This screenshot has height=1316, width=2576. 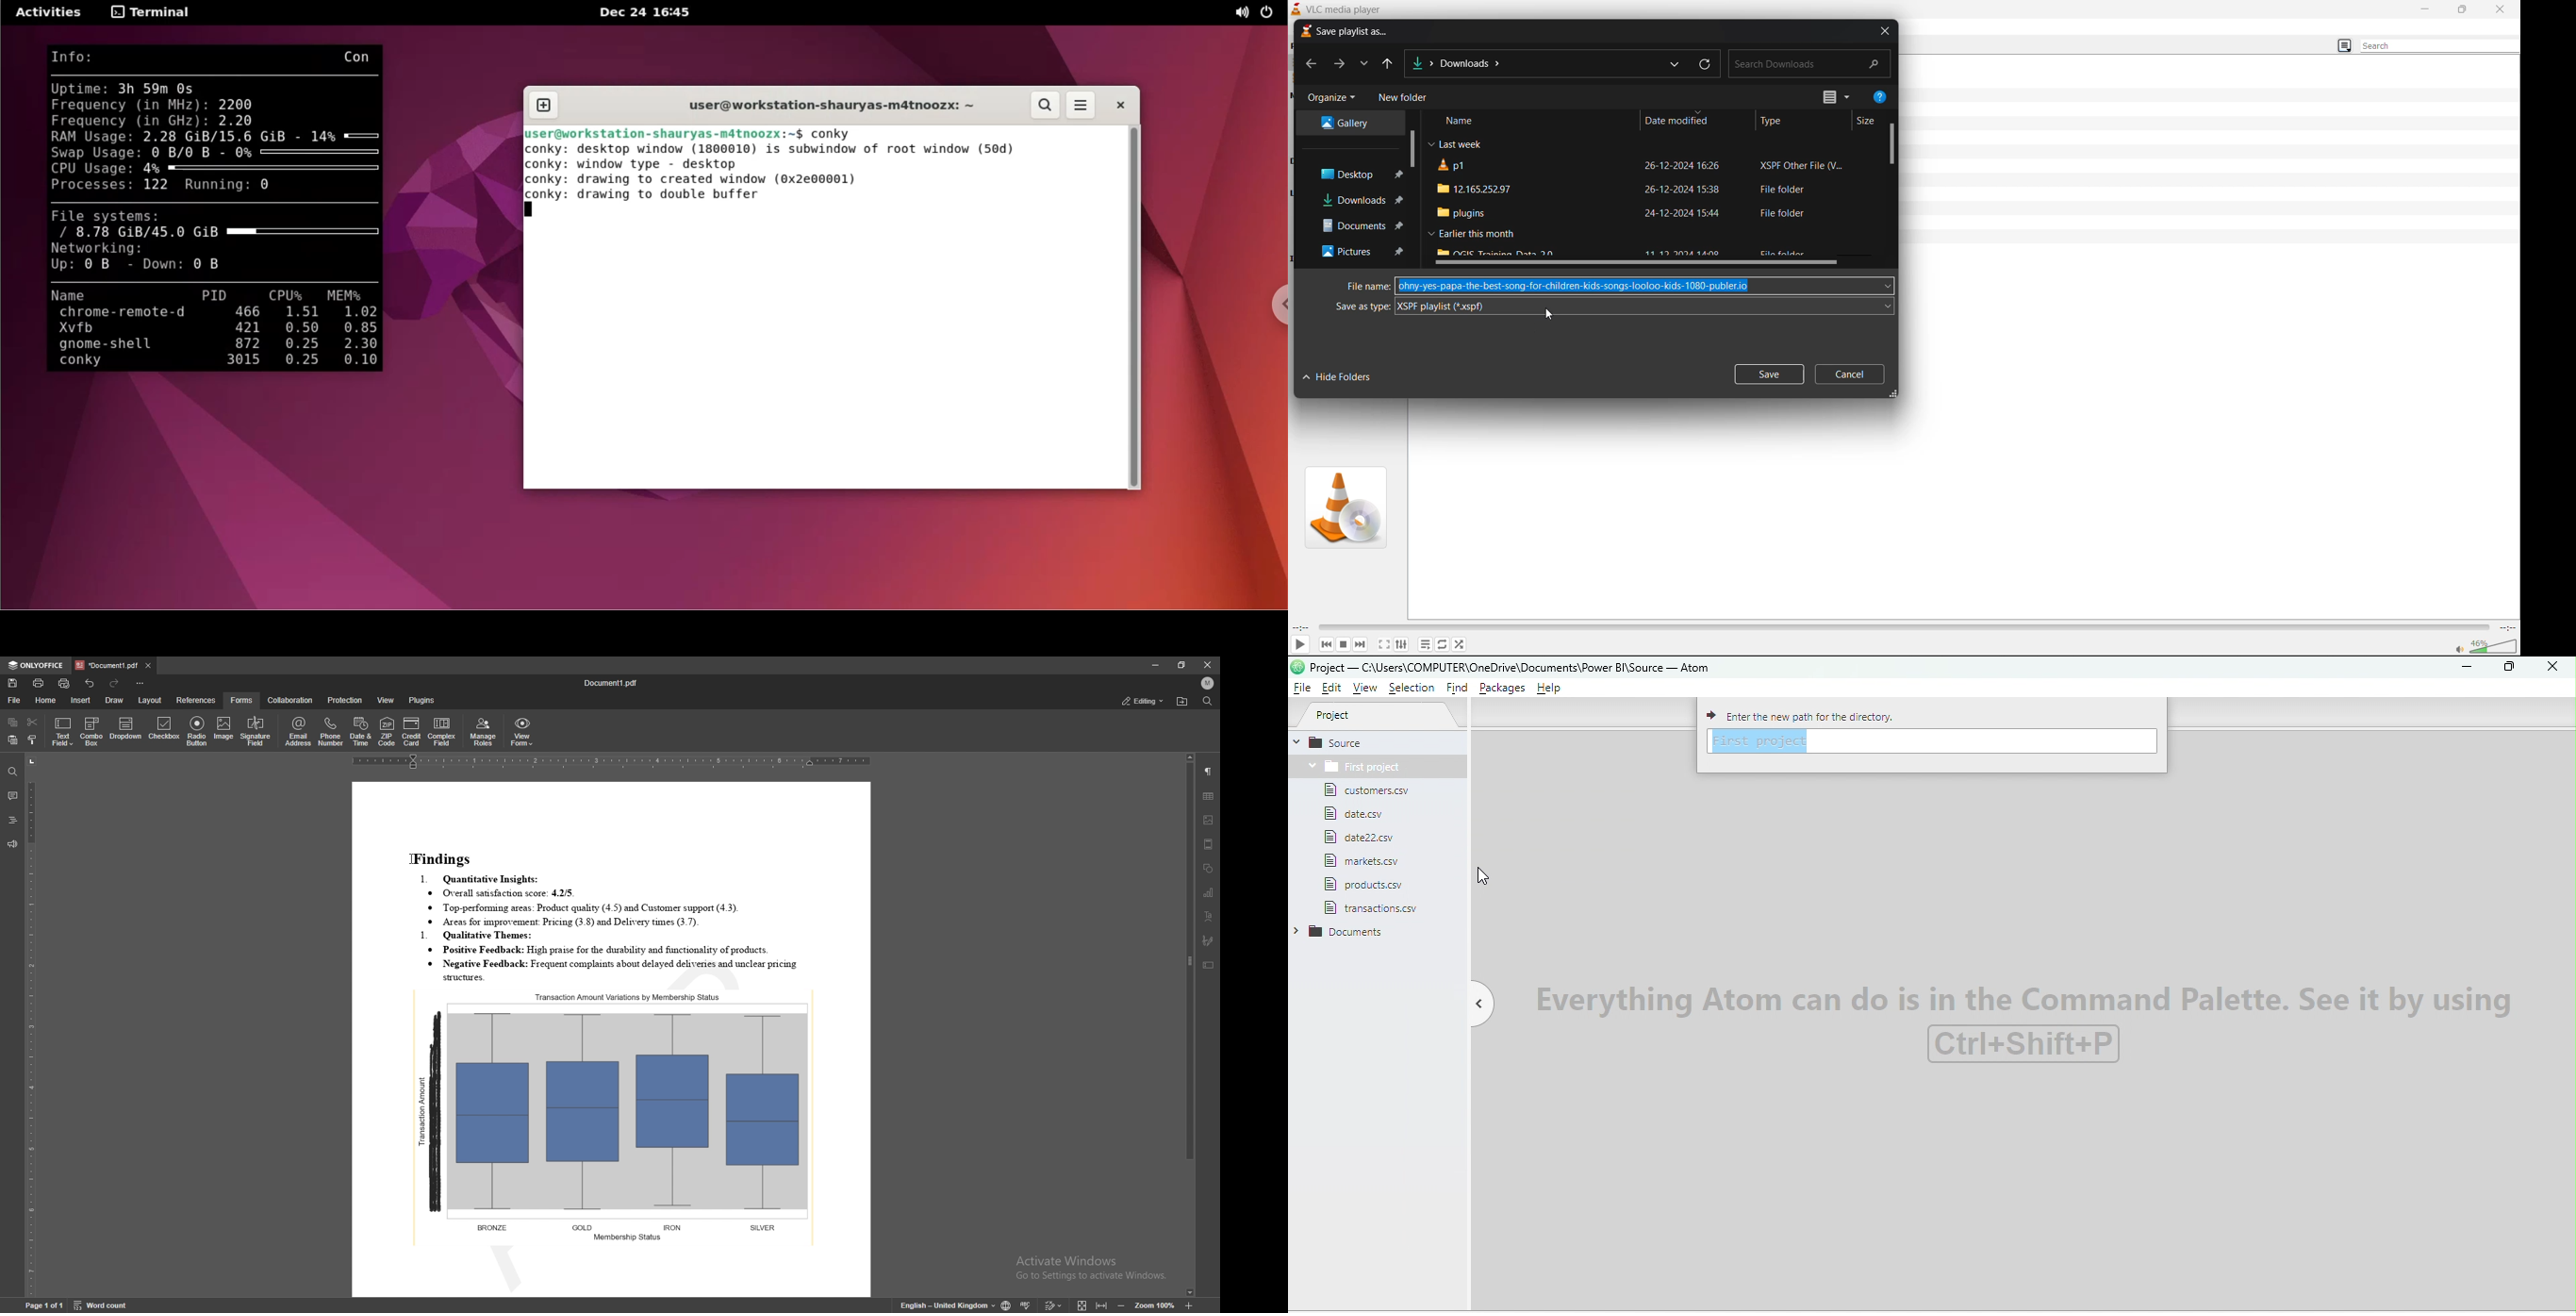 I want to click on undo, so click(x=90, y=684).